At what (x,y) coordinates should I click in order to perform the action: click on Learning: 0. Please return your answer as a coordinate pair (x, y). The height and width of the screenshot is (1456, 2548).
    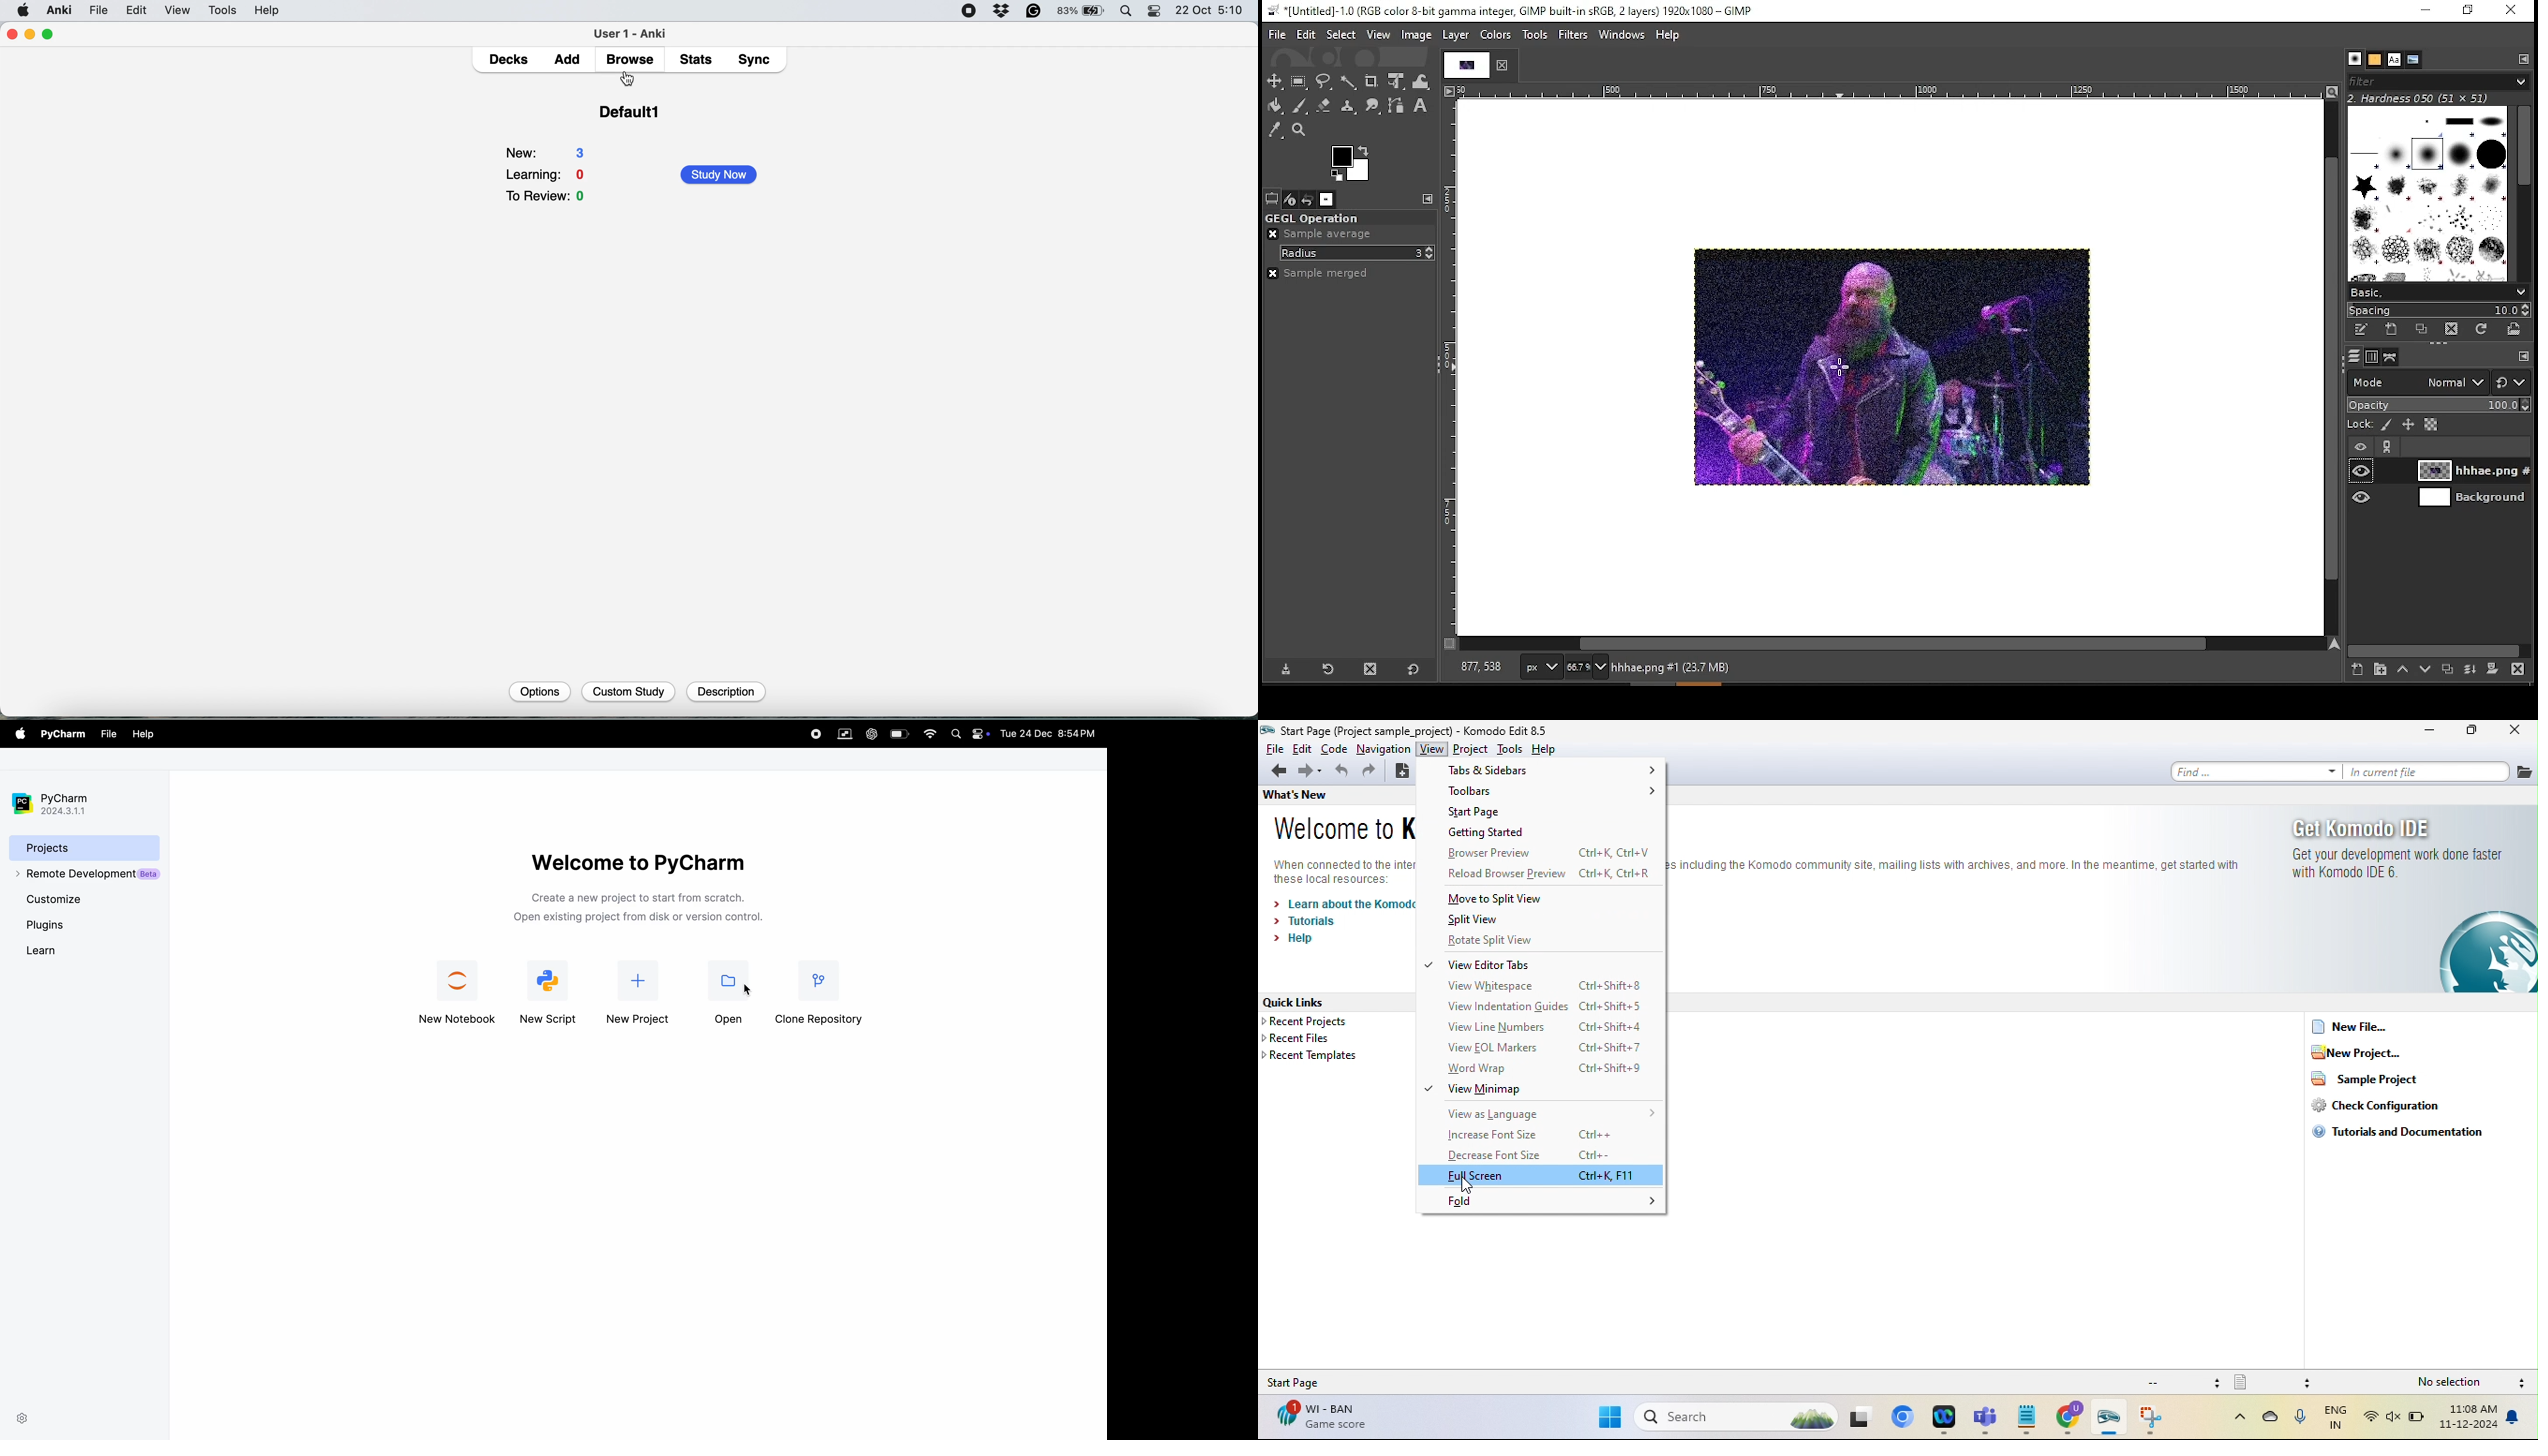
    Looking at the image, I should click on (548, 173).